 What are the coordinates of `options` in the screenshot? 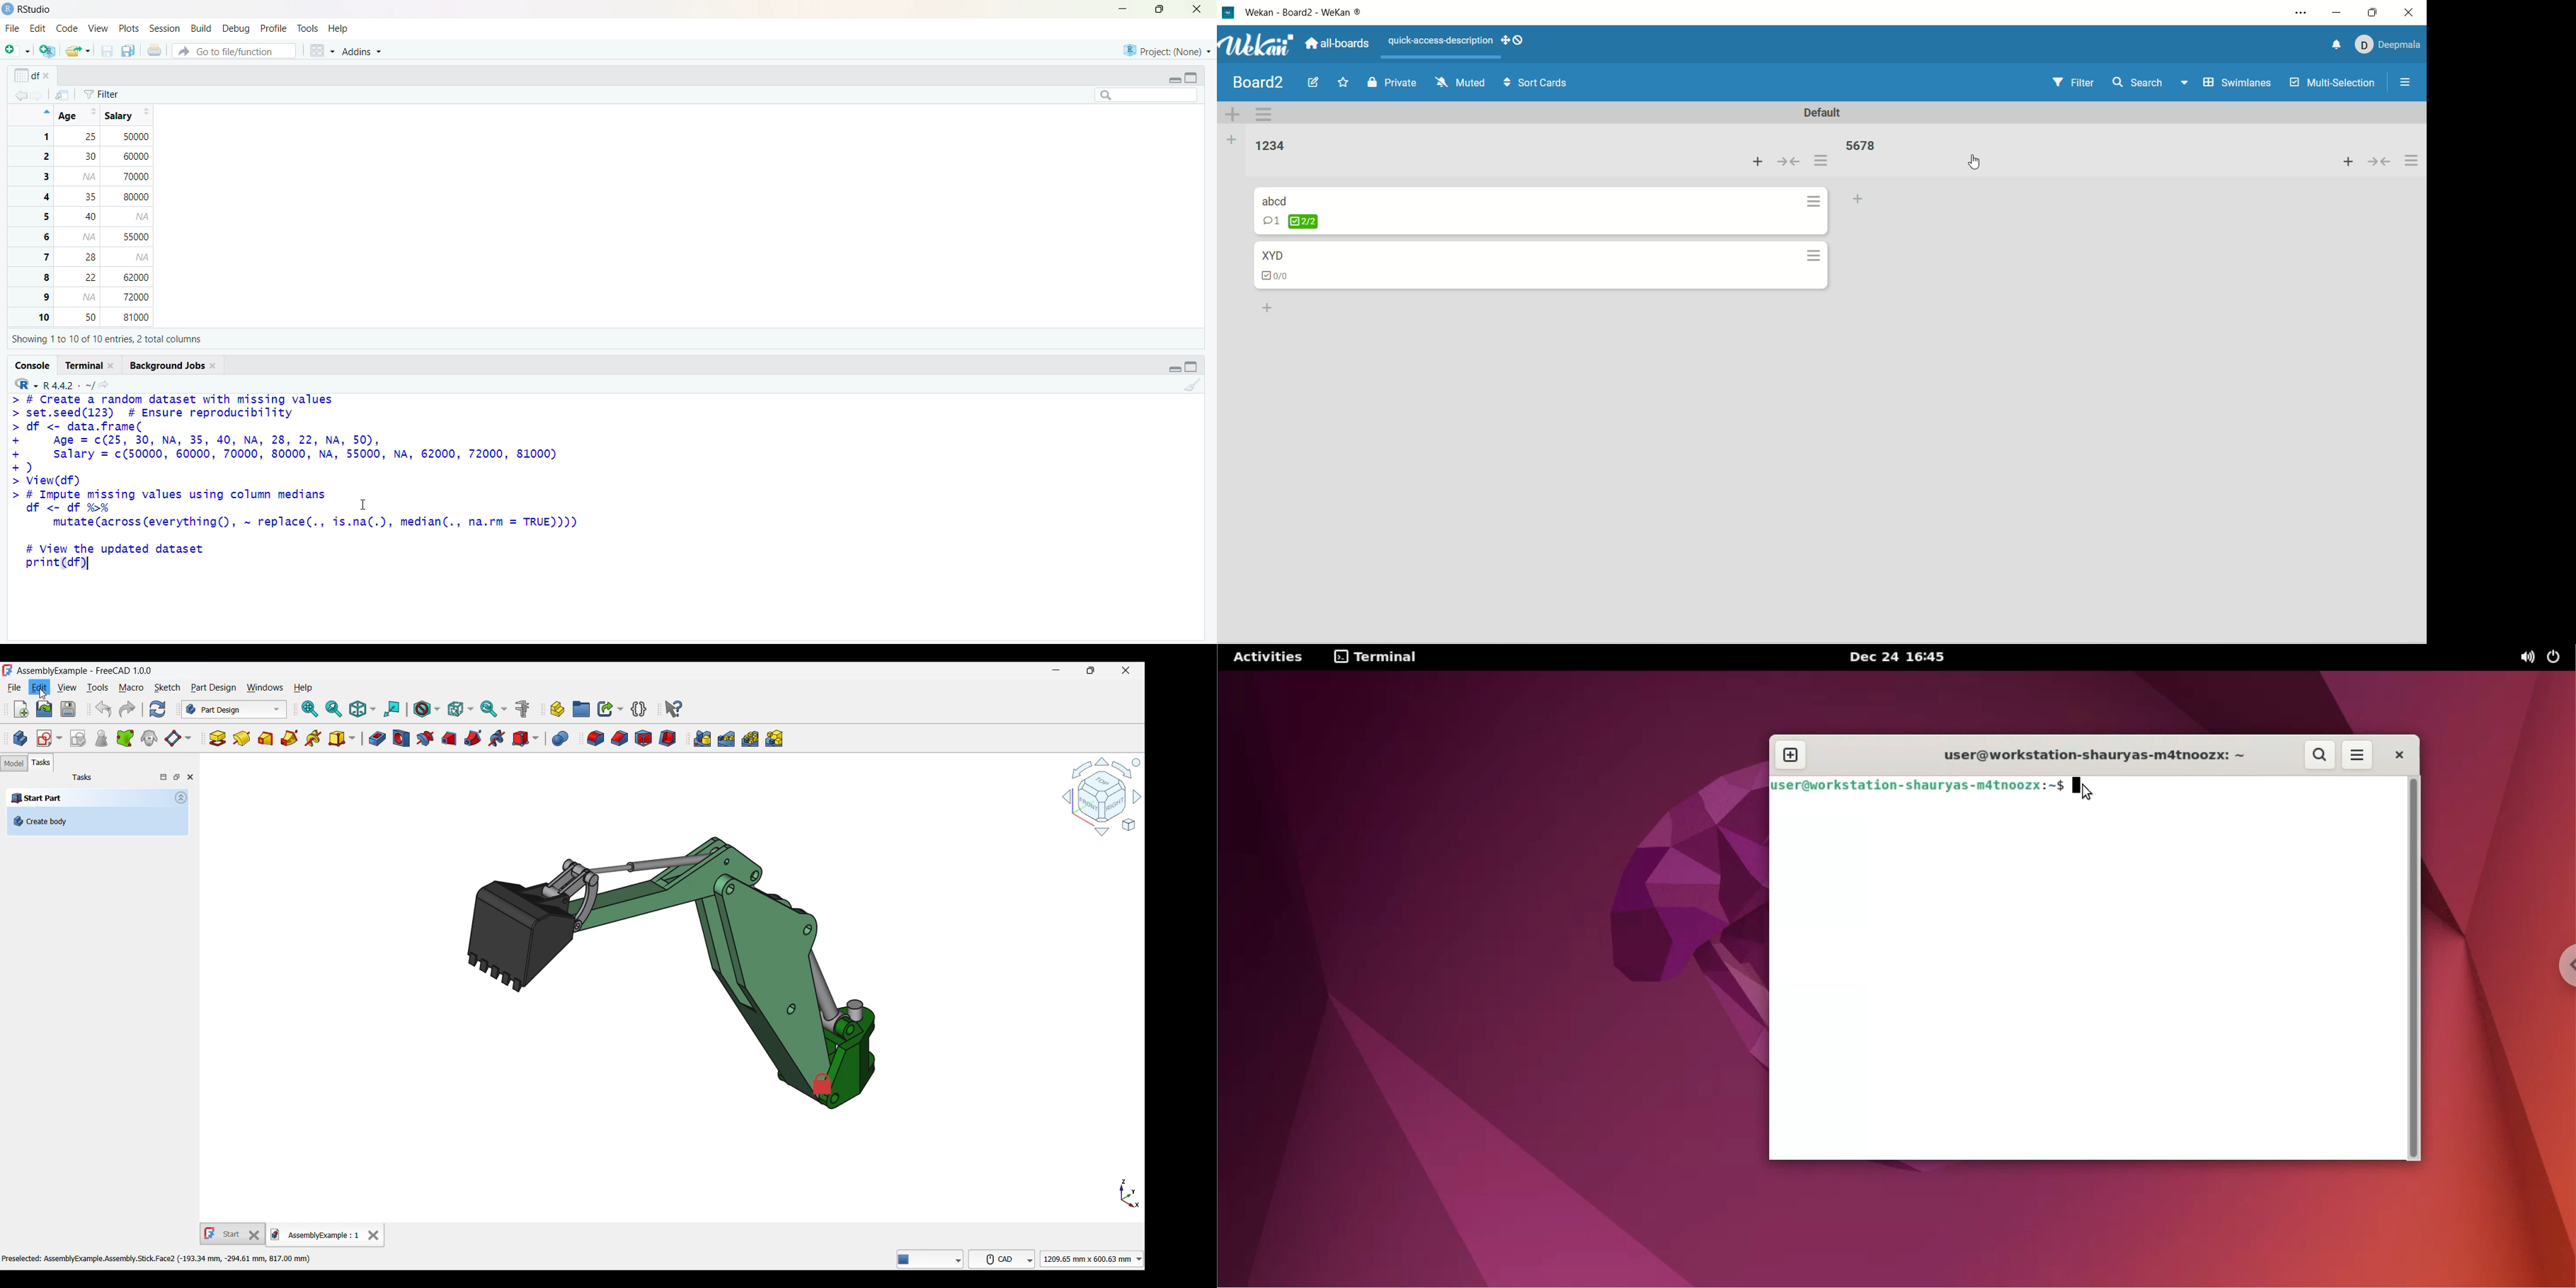 It's located at (1816, 257).